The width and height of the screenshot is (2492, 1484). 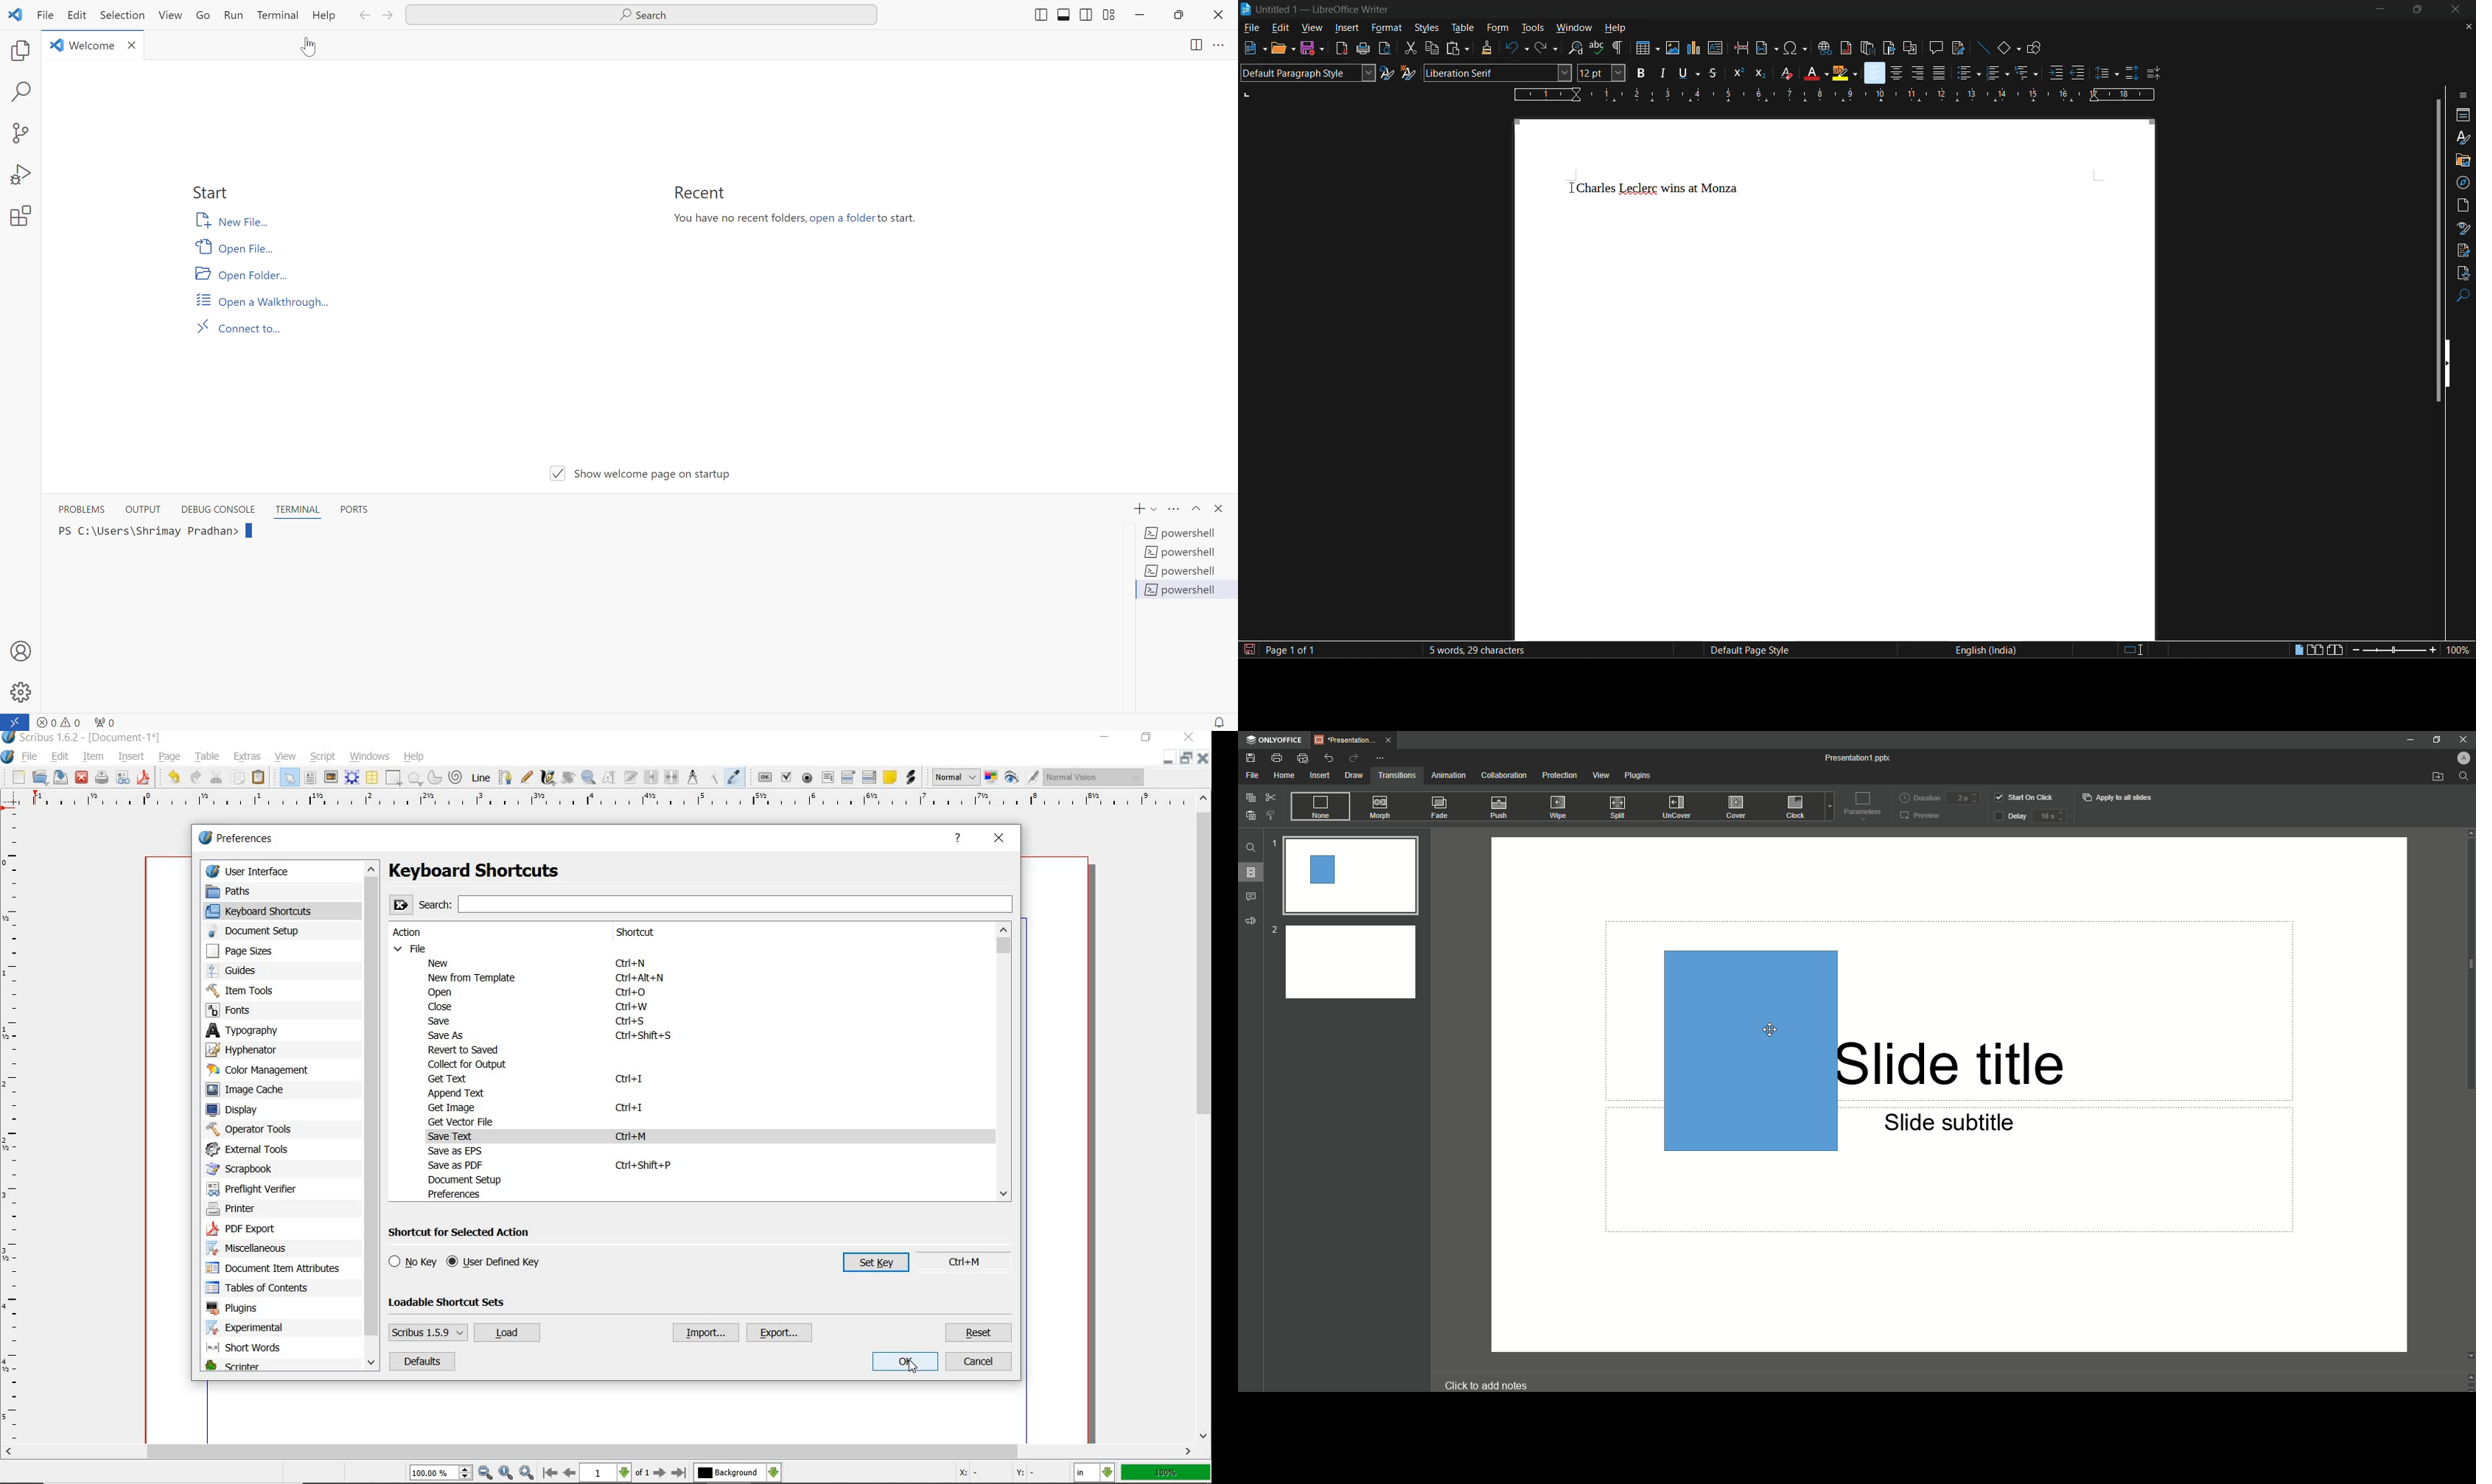 What do you see at coordinates (1833, 94) in the screenshot?
I see `page ruler` at bounding box center [1833, 94].